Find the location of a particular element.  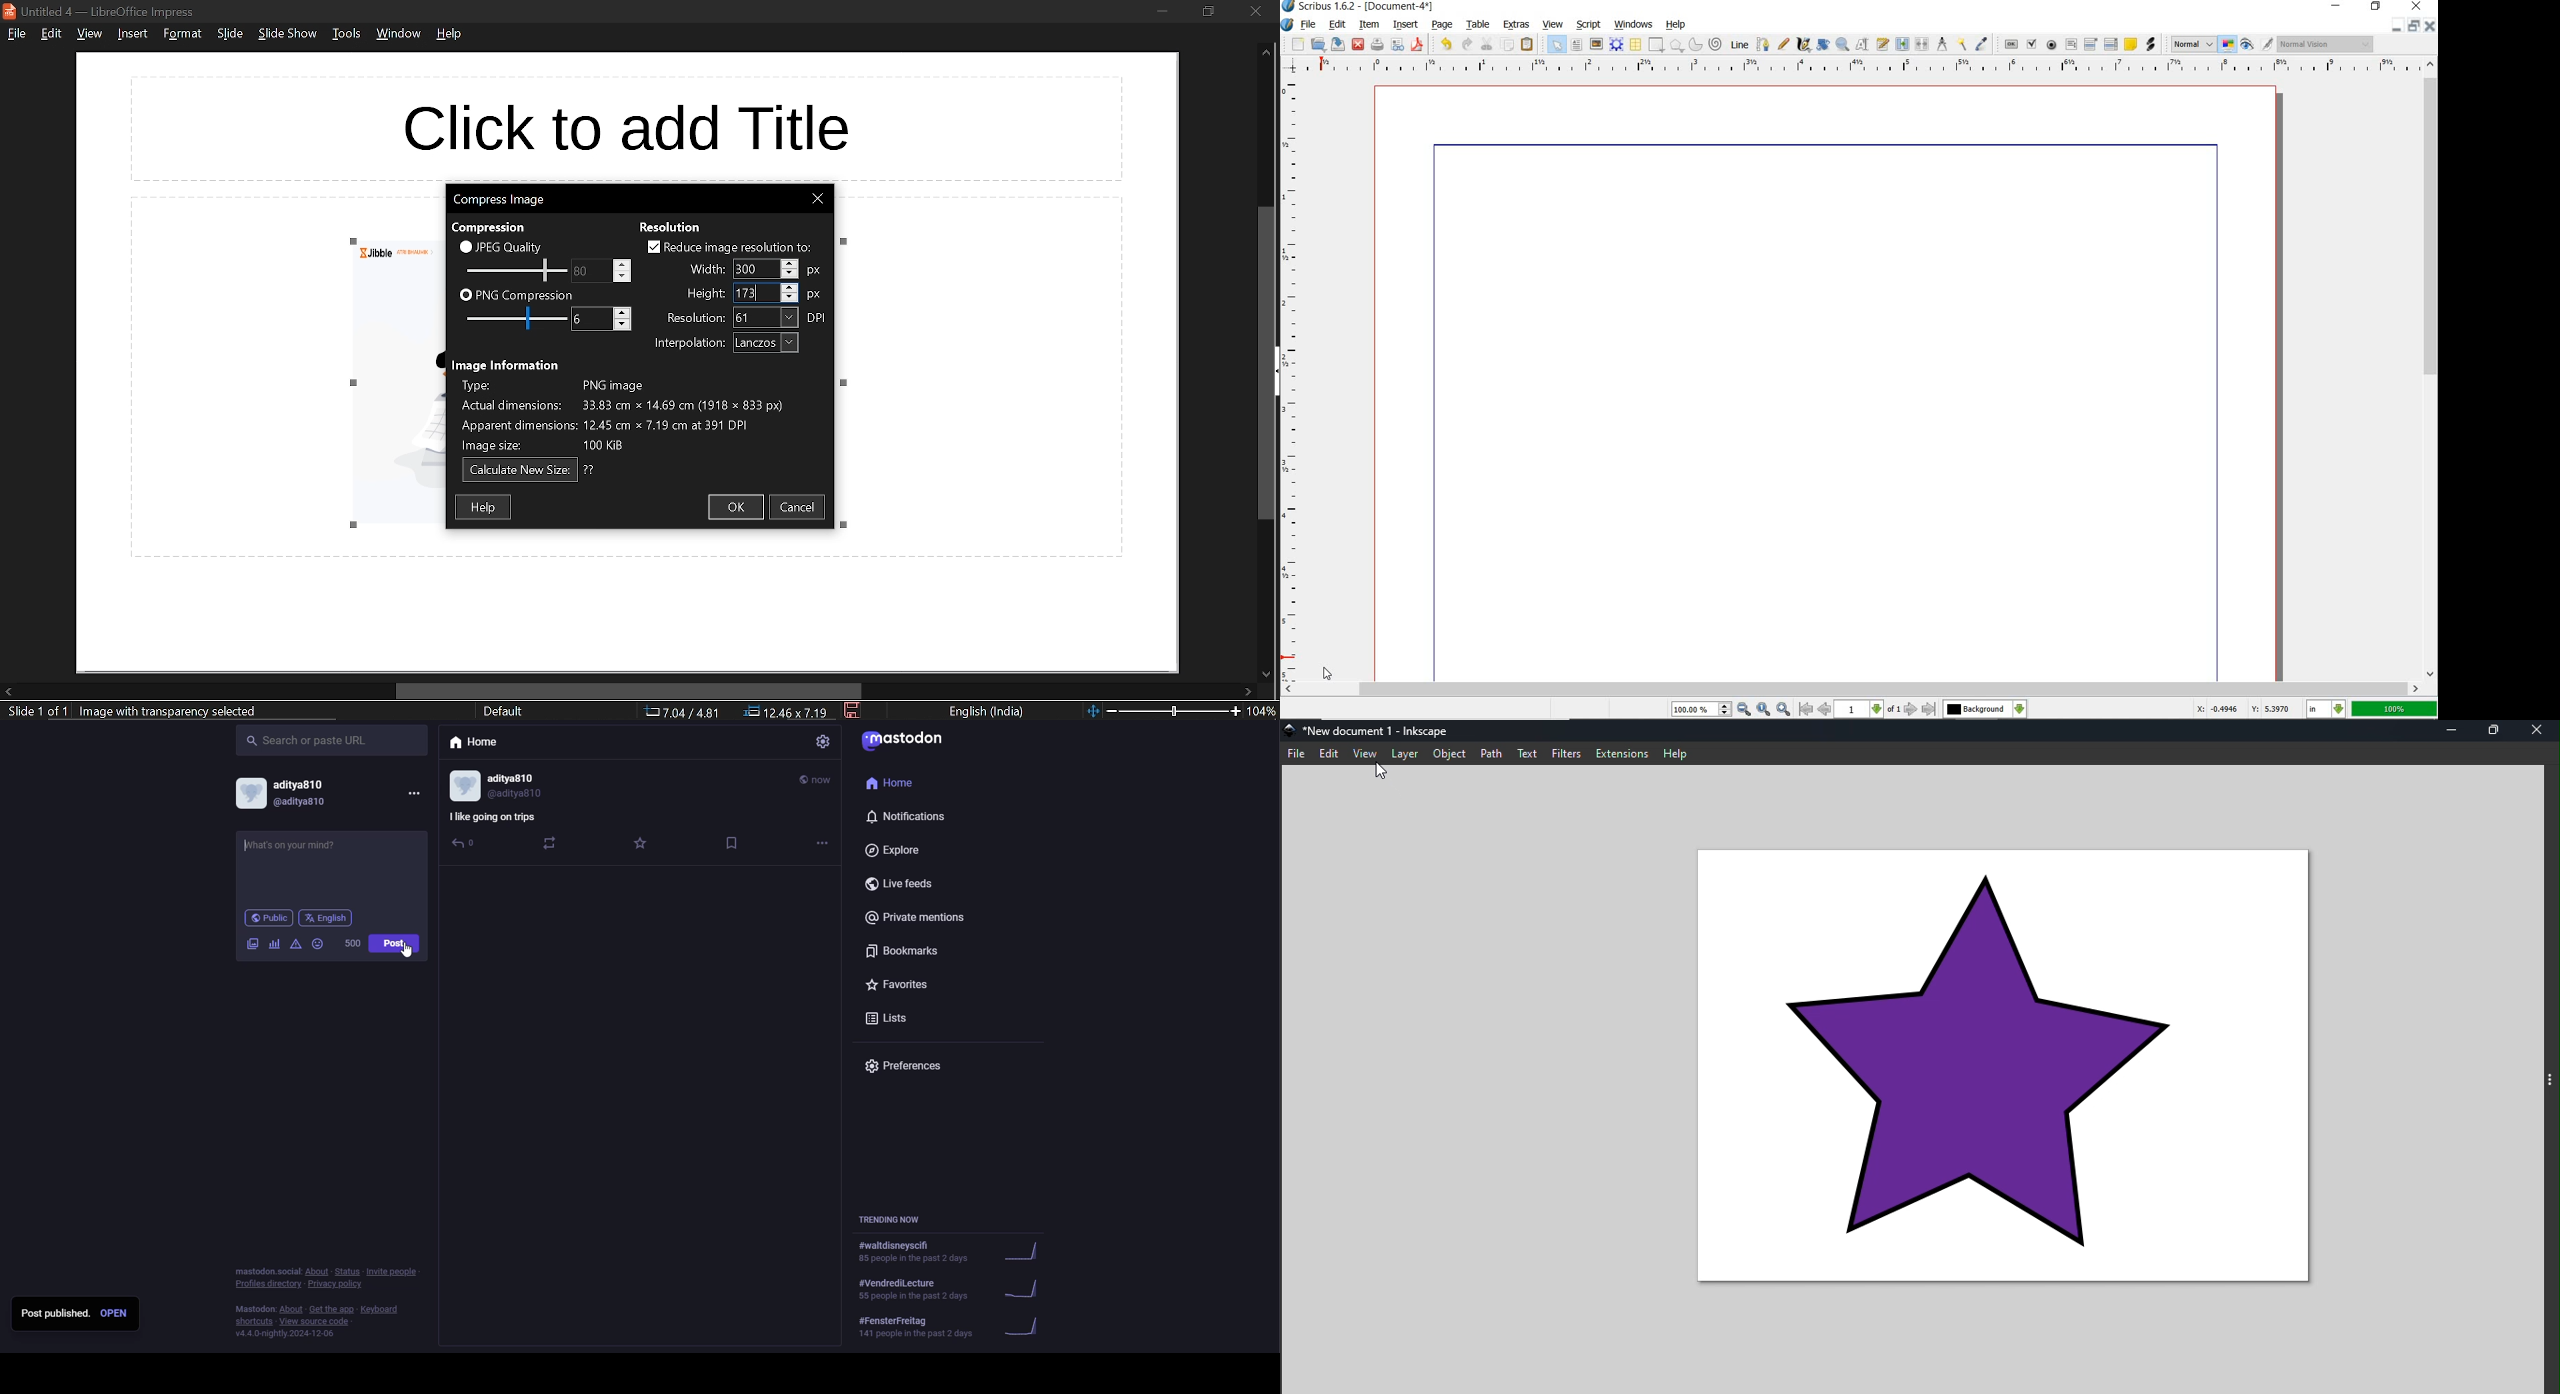

restore is located at coordinates (2377, 8).